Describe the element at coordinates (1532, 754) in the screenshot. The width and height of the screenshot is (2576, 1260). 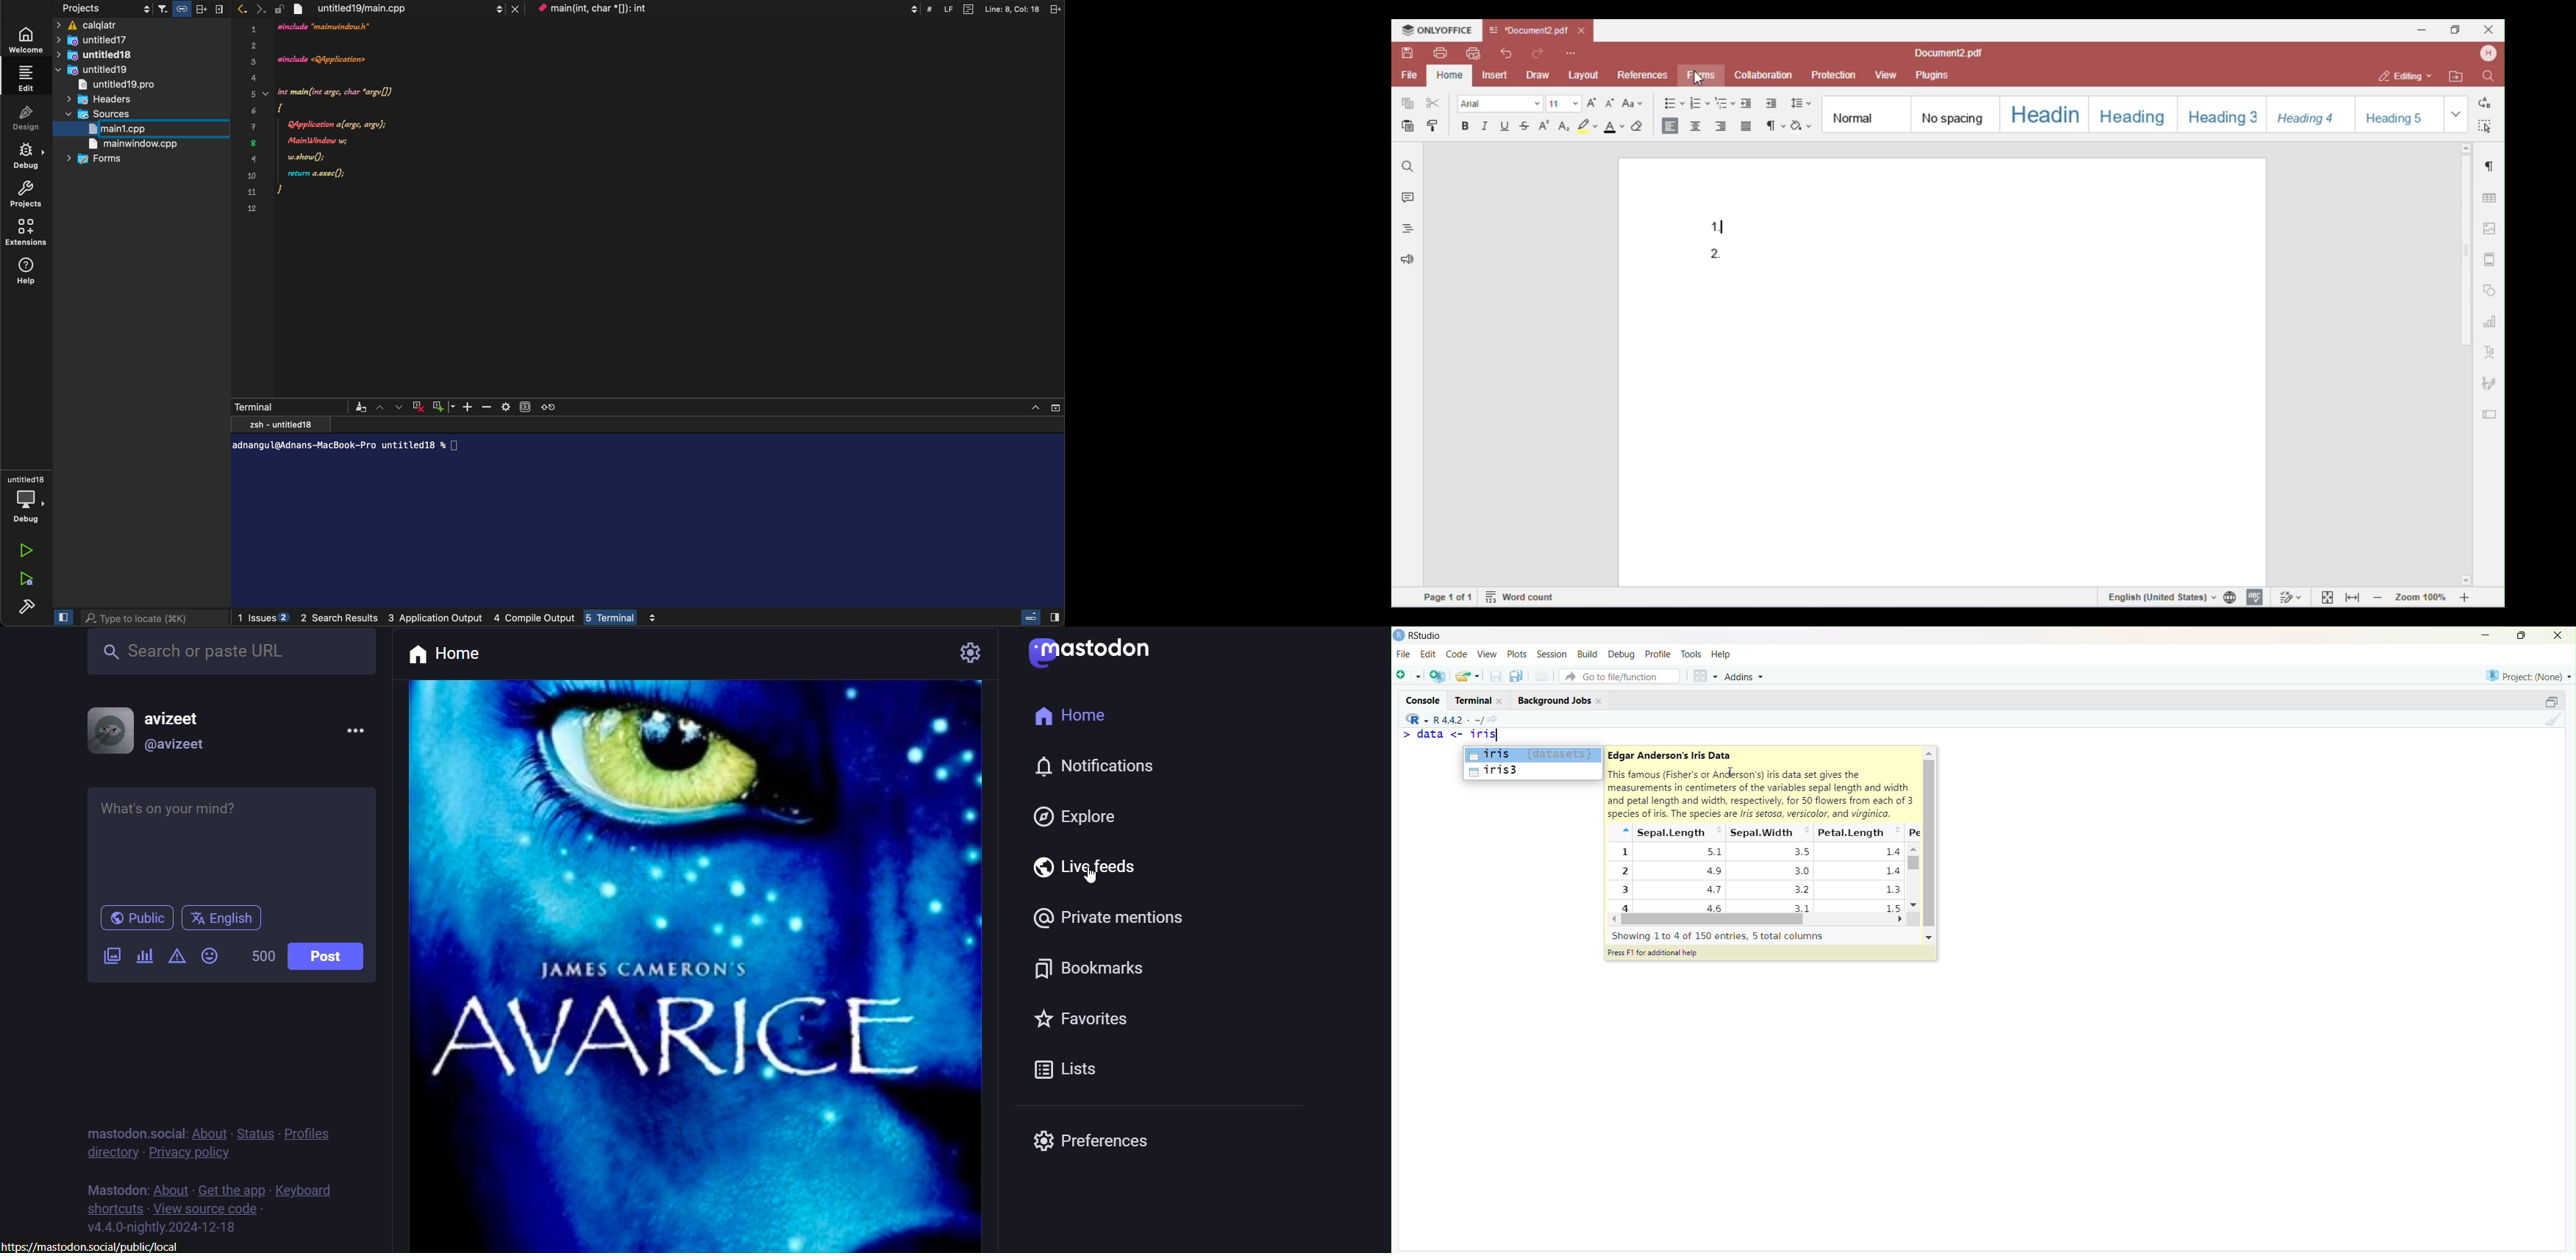
I see `iris {datasets}` at that location.